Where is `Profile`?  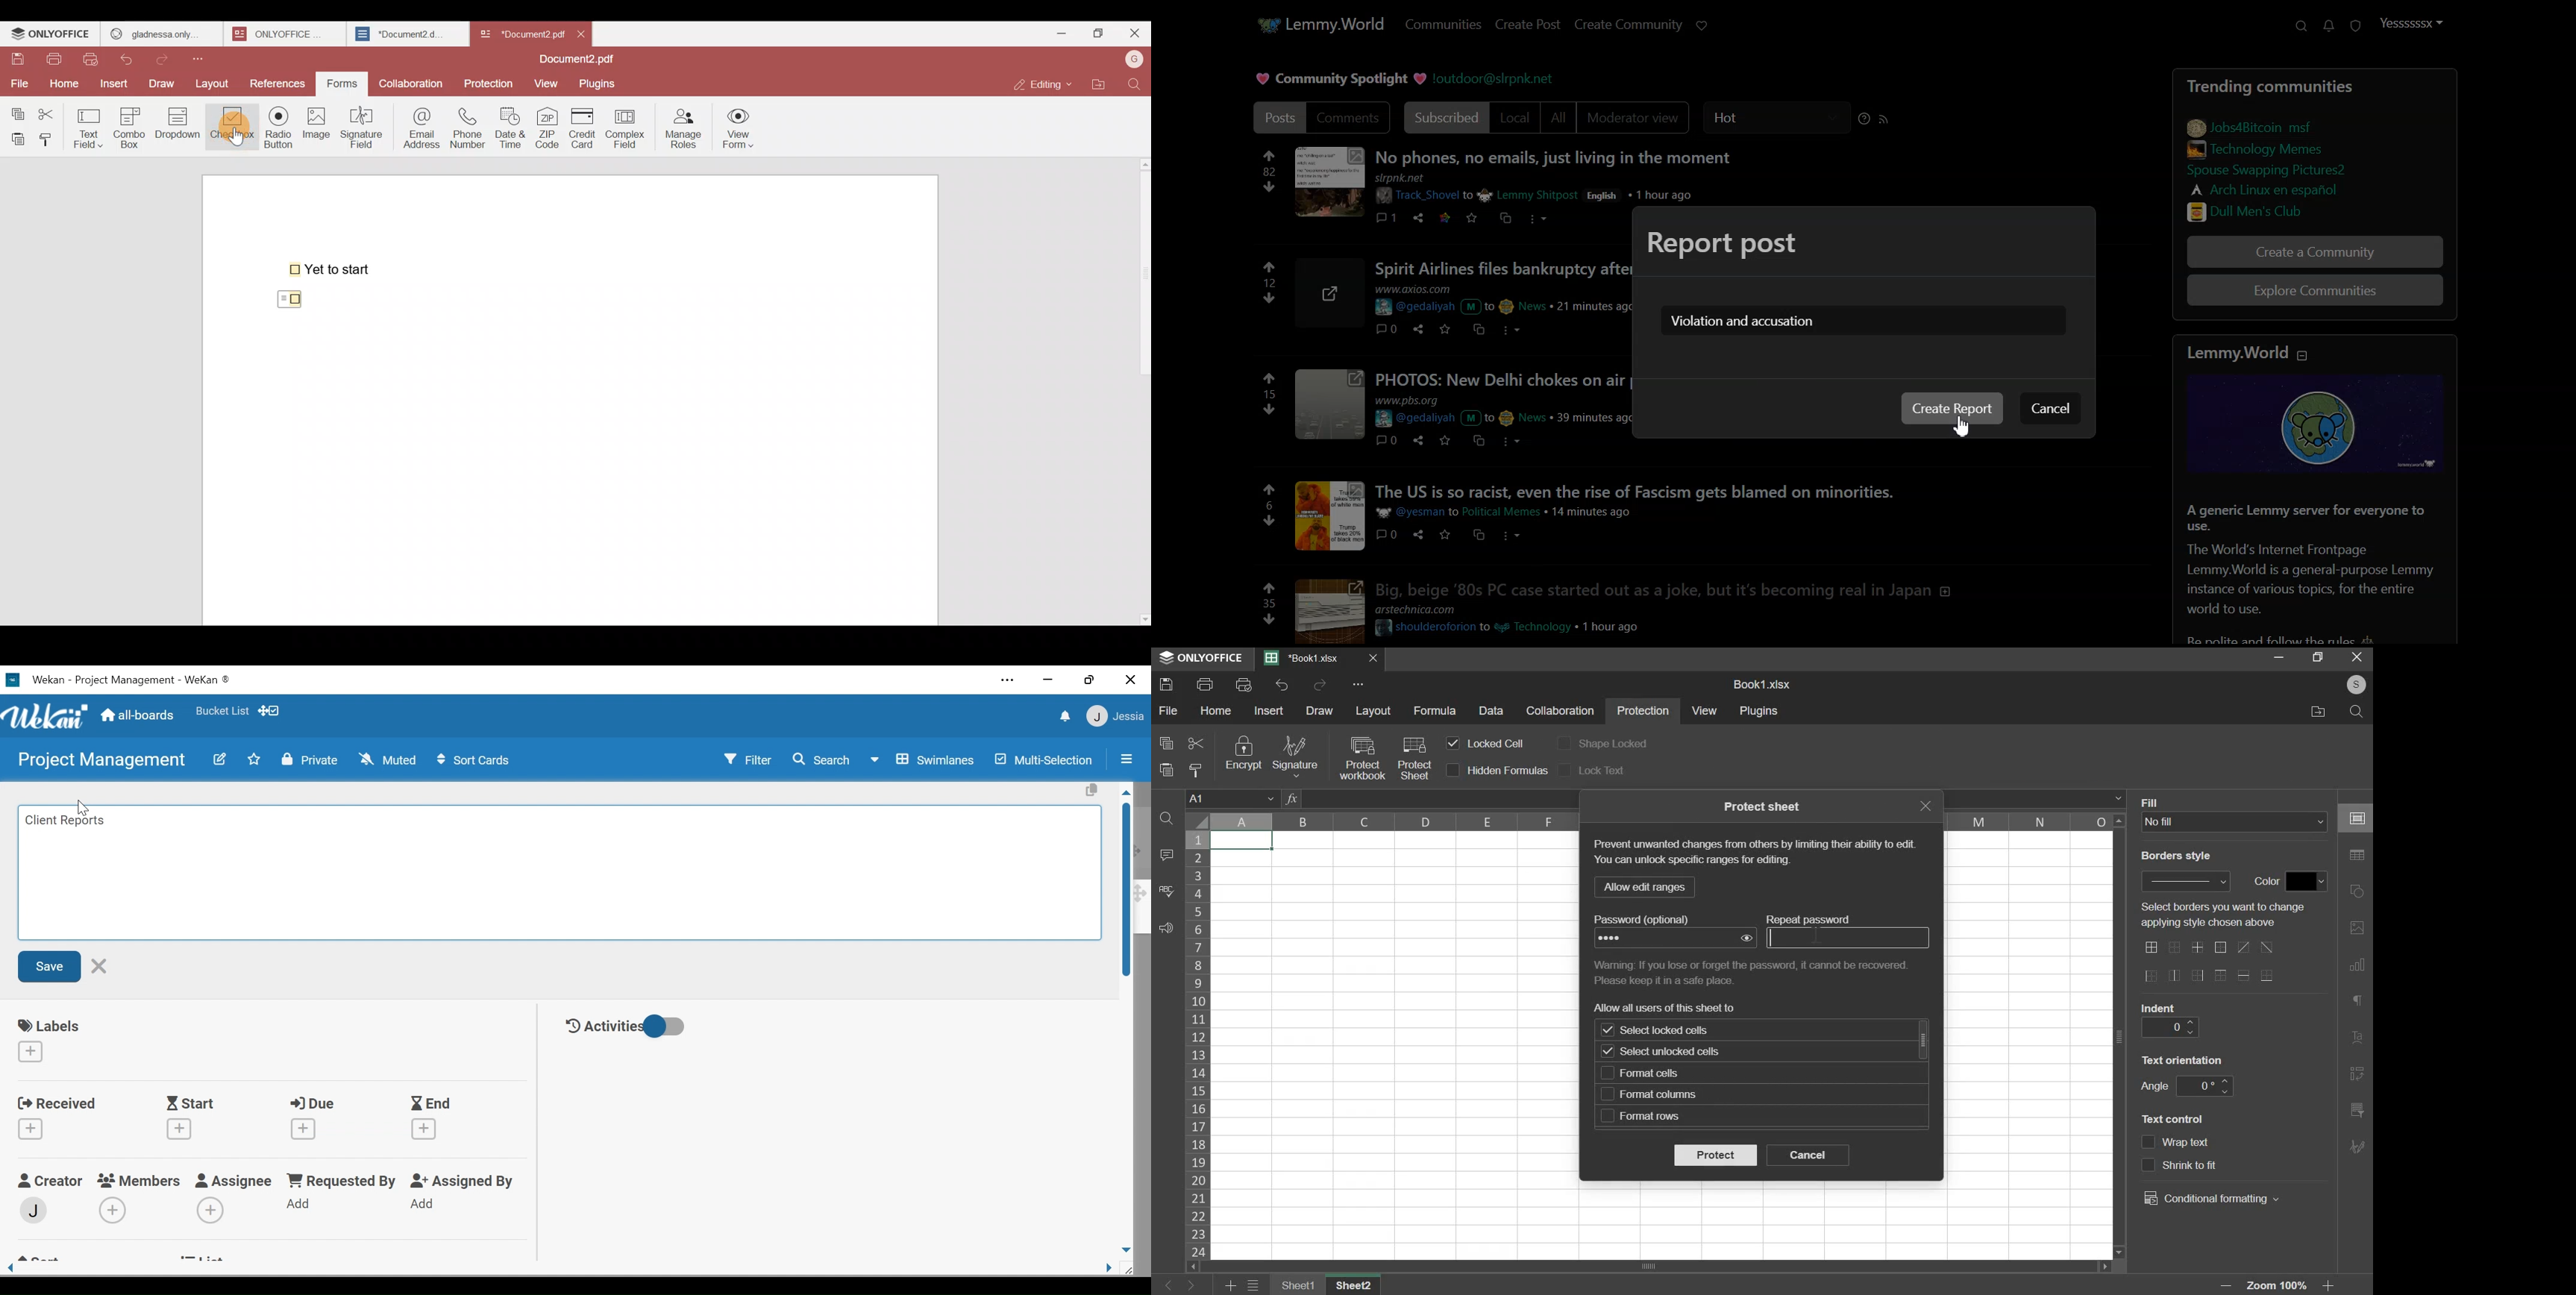 Profile is located at coordinates (2411, 24).